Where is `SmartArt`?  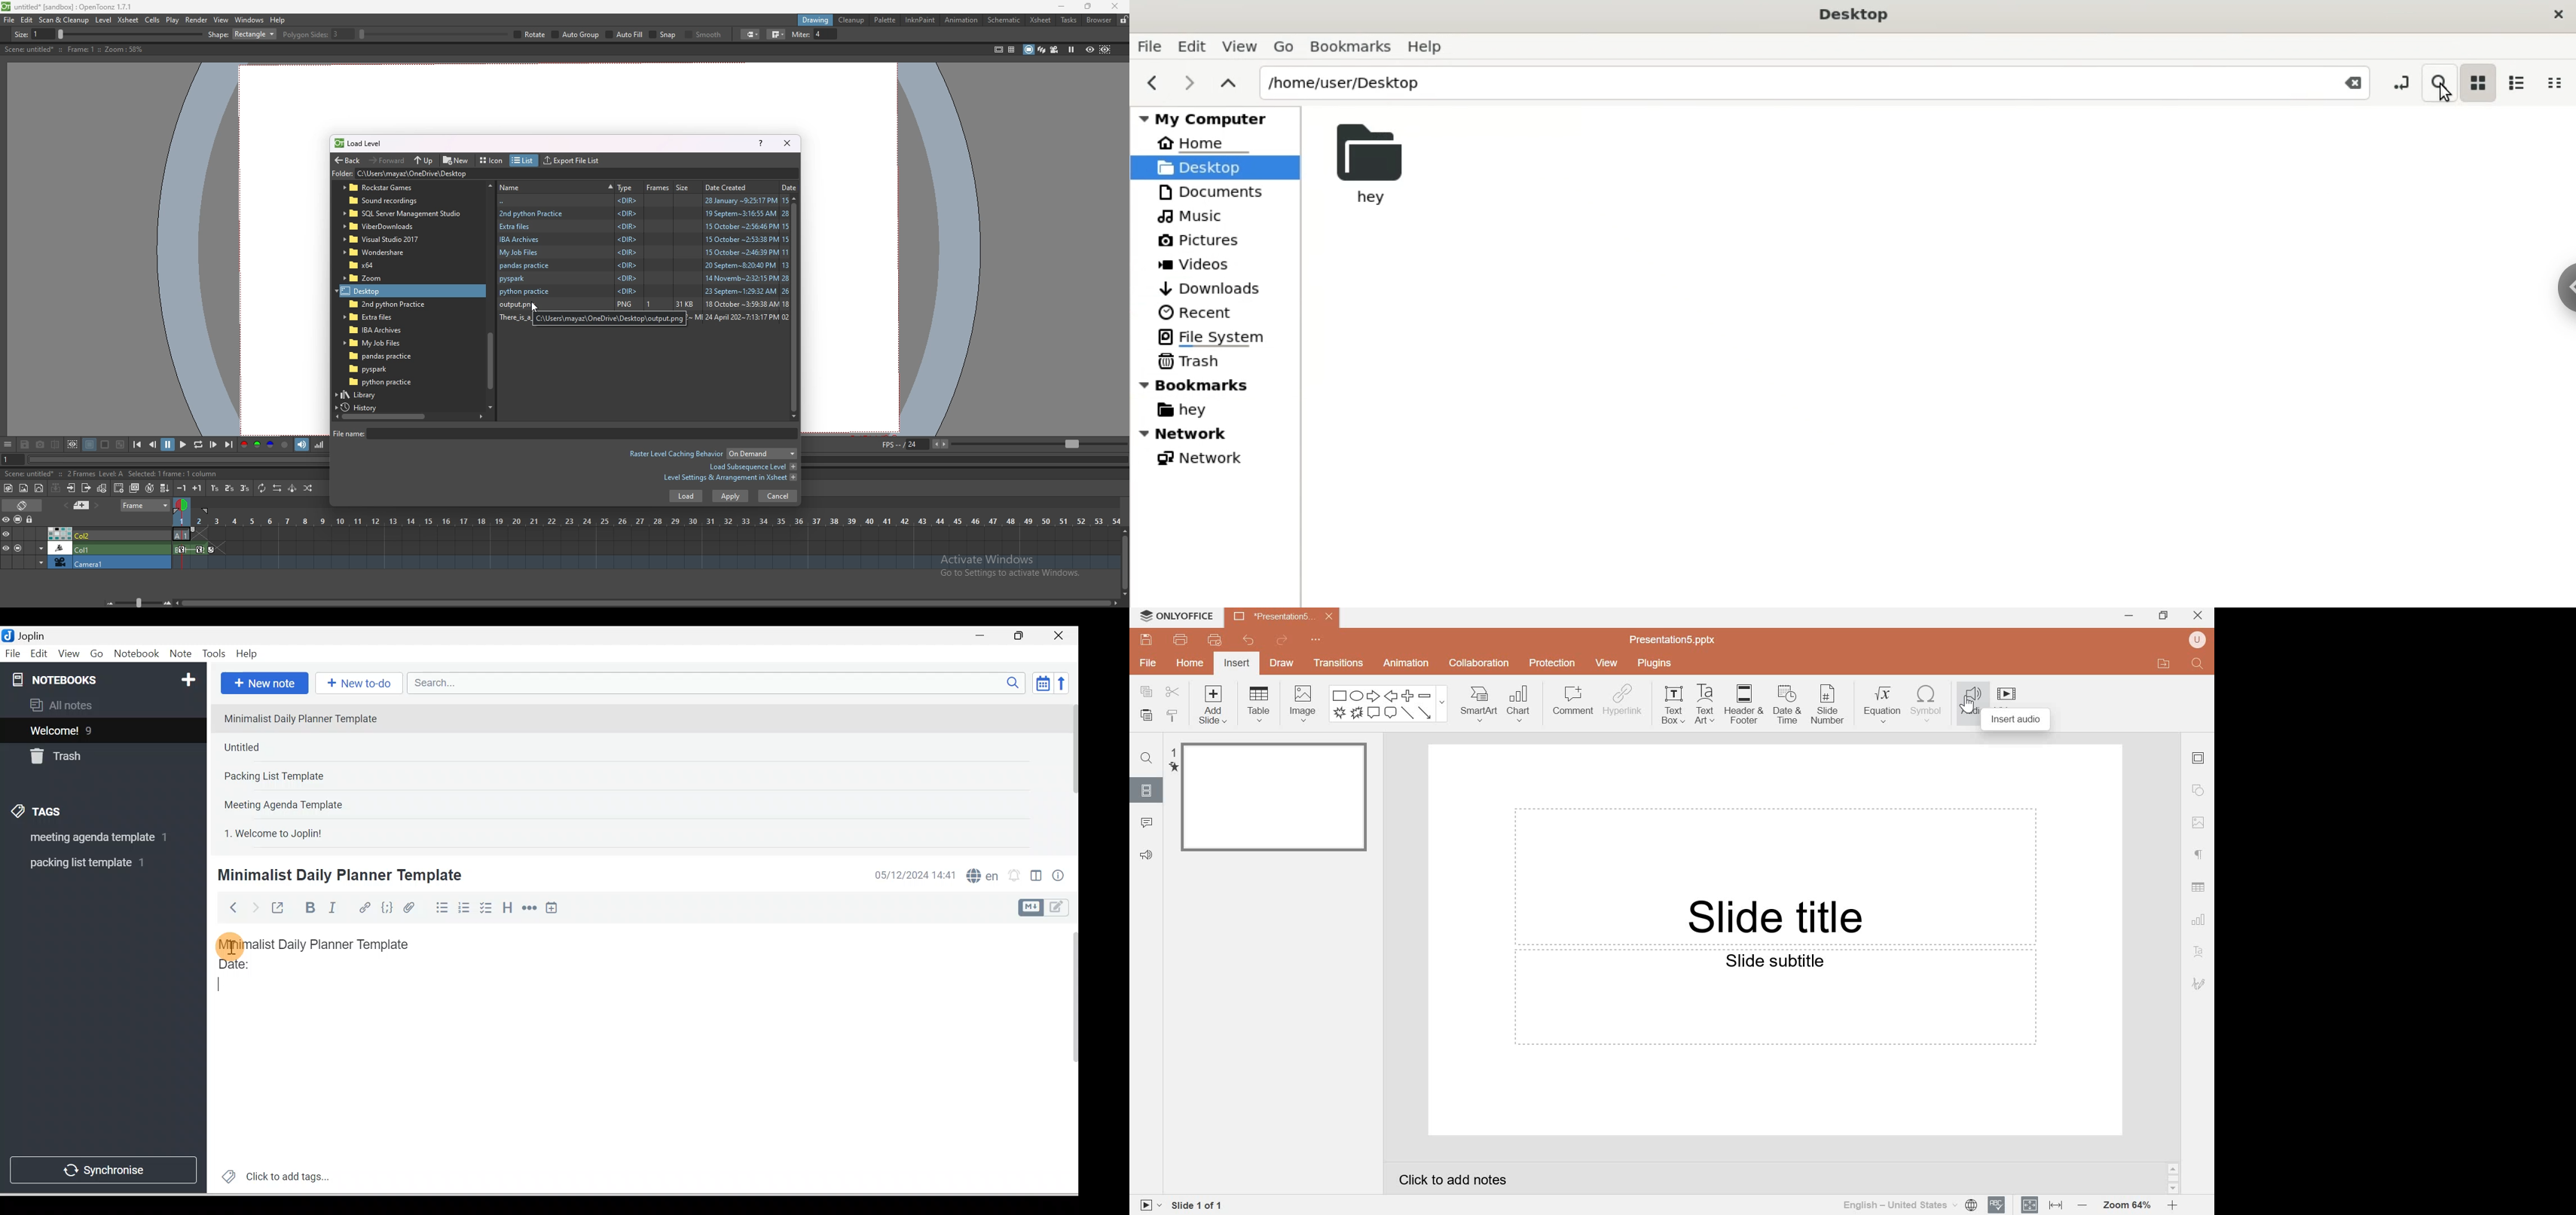 SmartArt is located at coordinates (1479, 704).